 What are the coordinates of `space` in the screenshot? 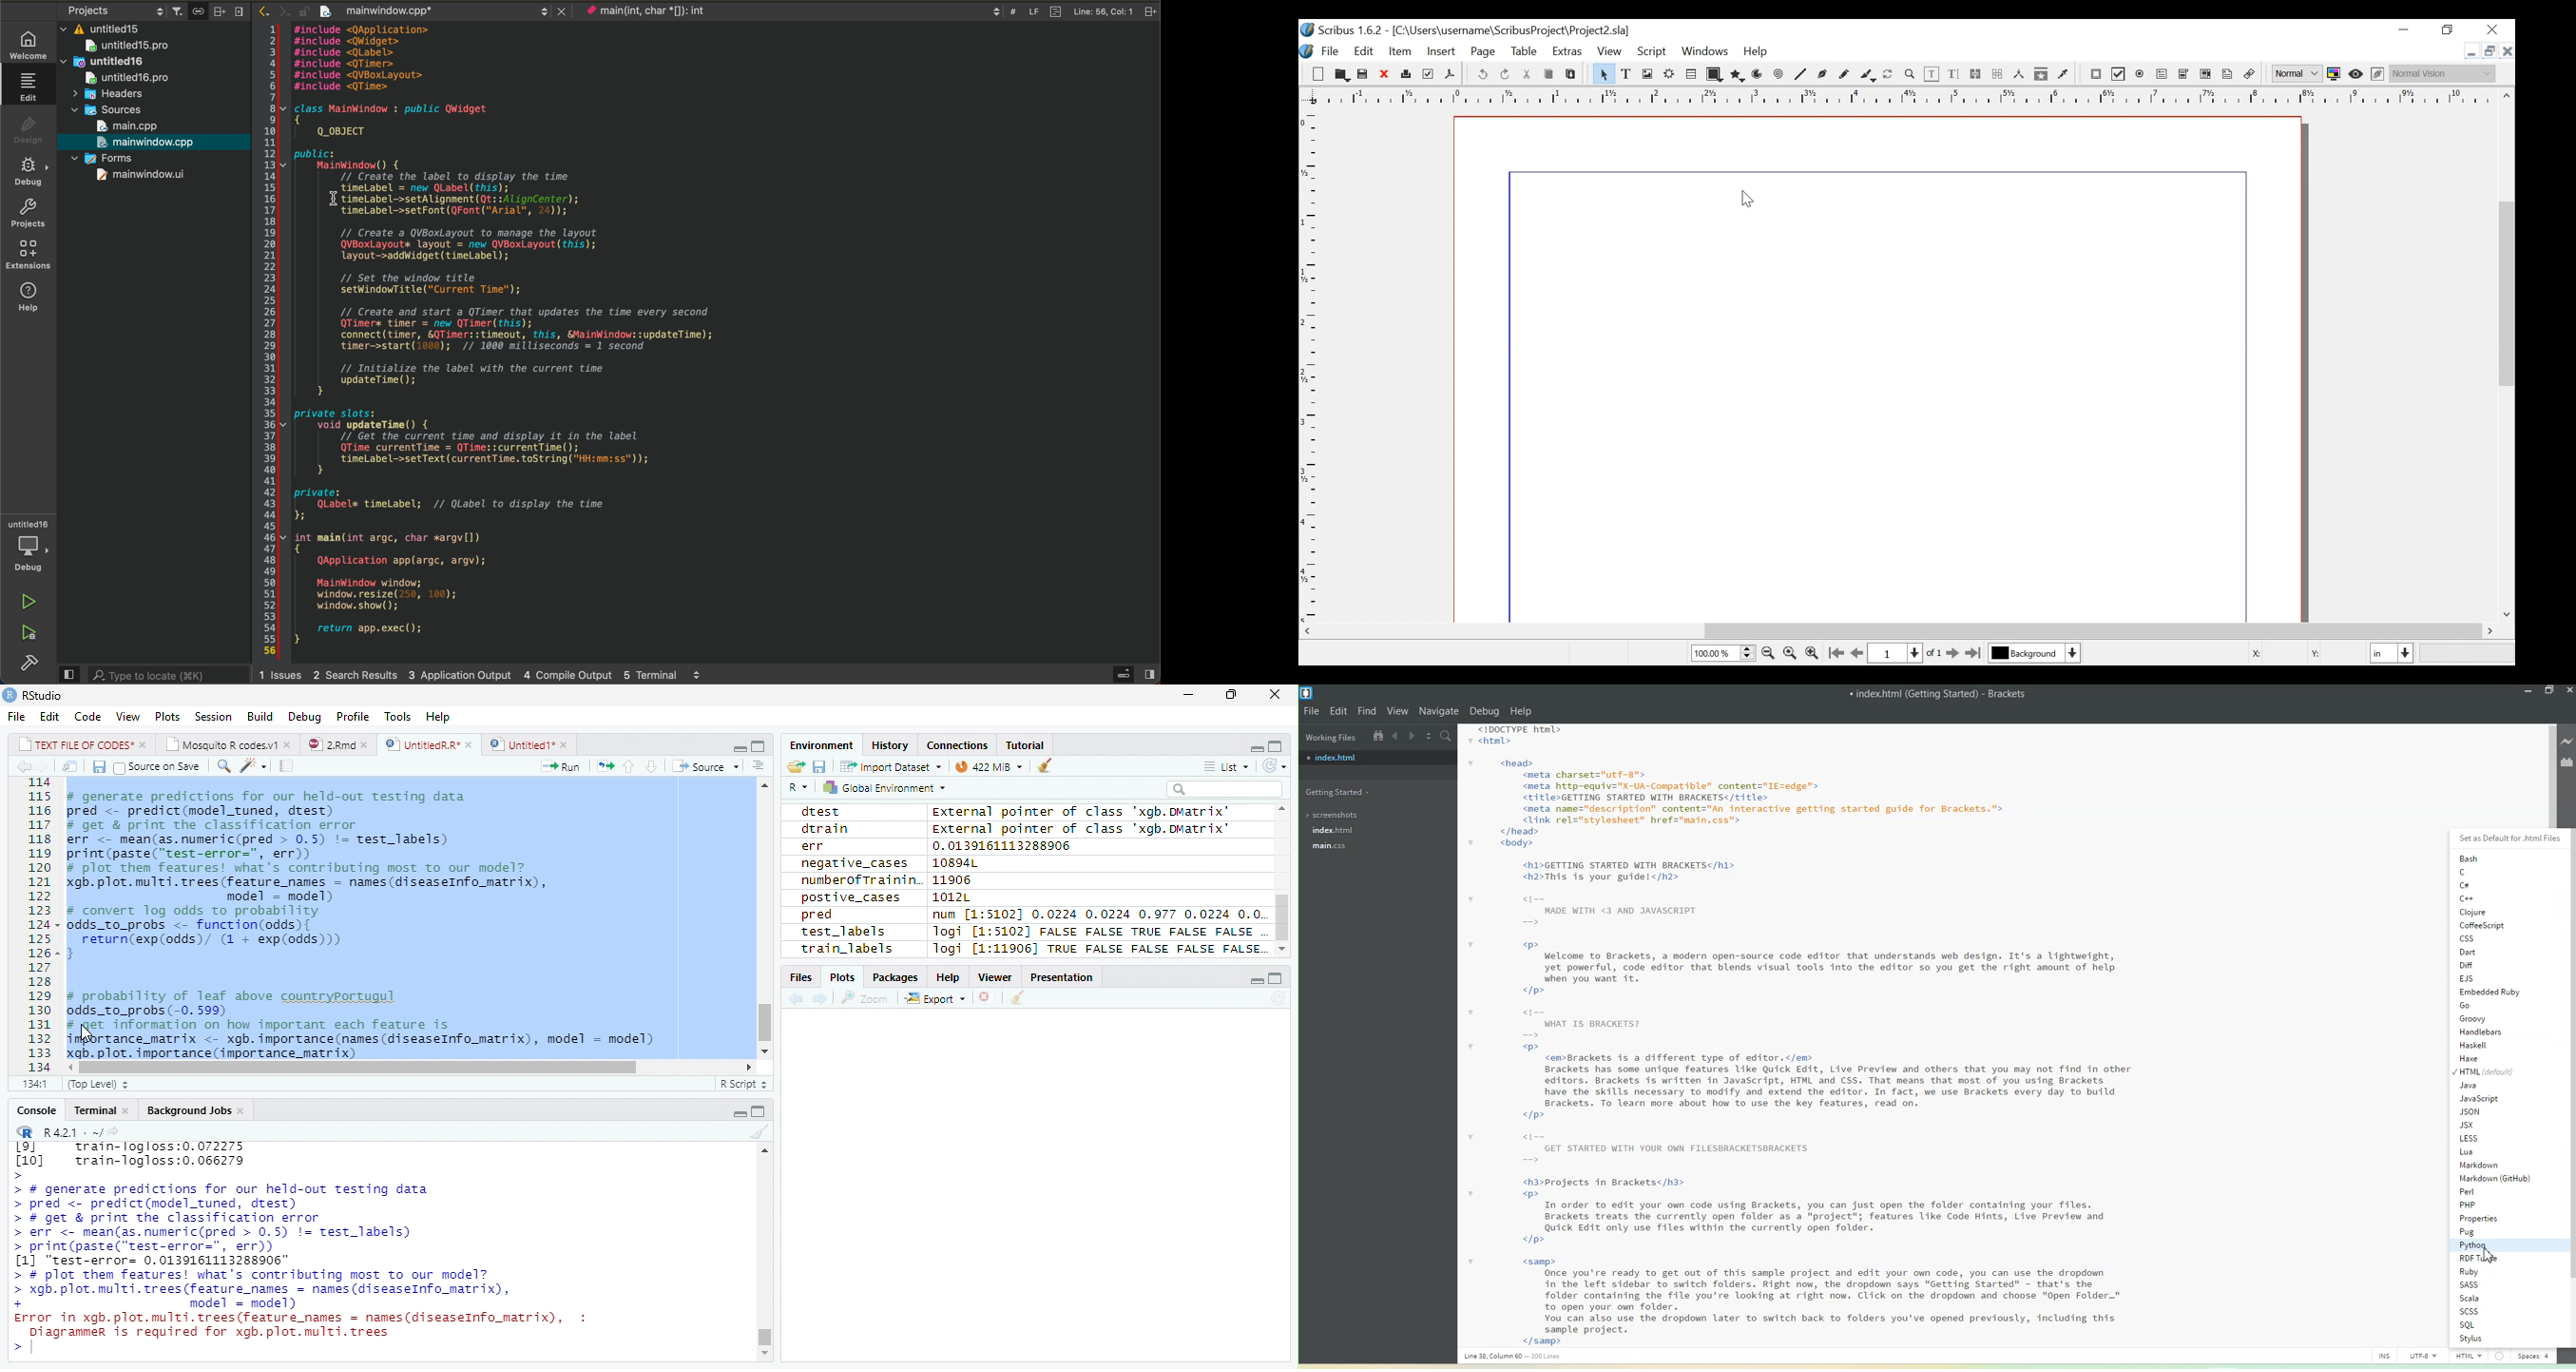 It's located at (2499, 1356).